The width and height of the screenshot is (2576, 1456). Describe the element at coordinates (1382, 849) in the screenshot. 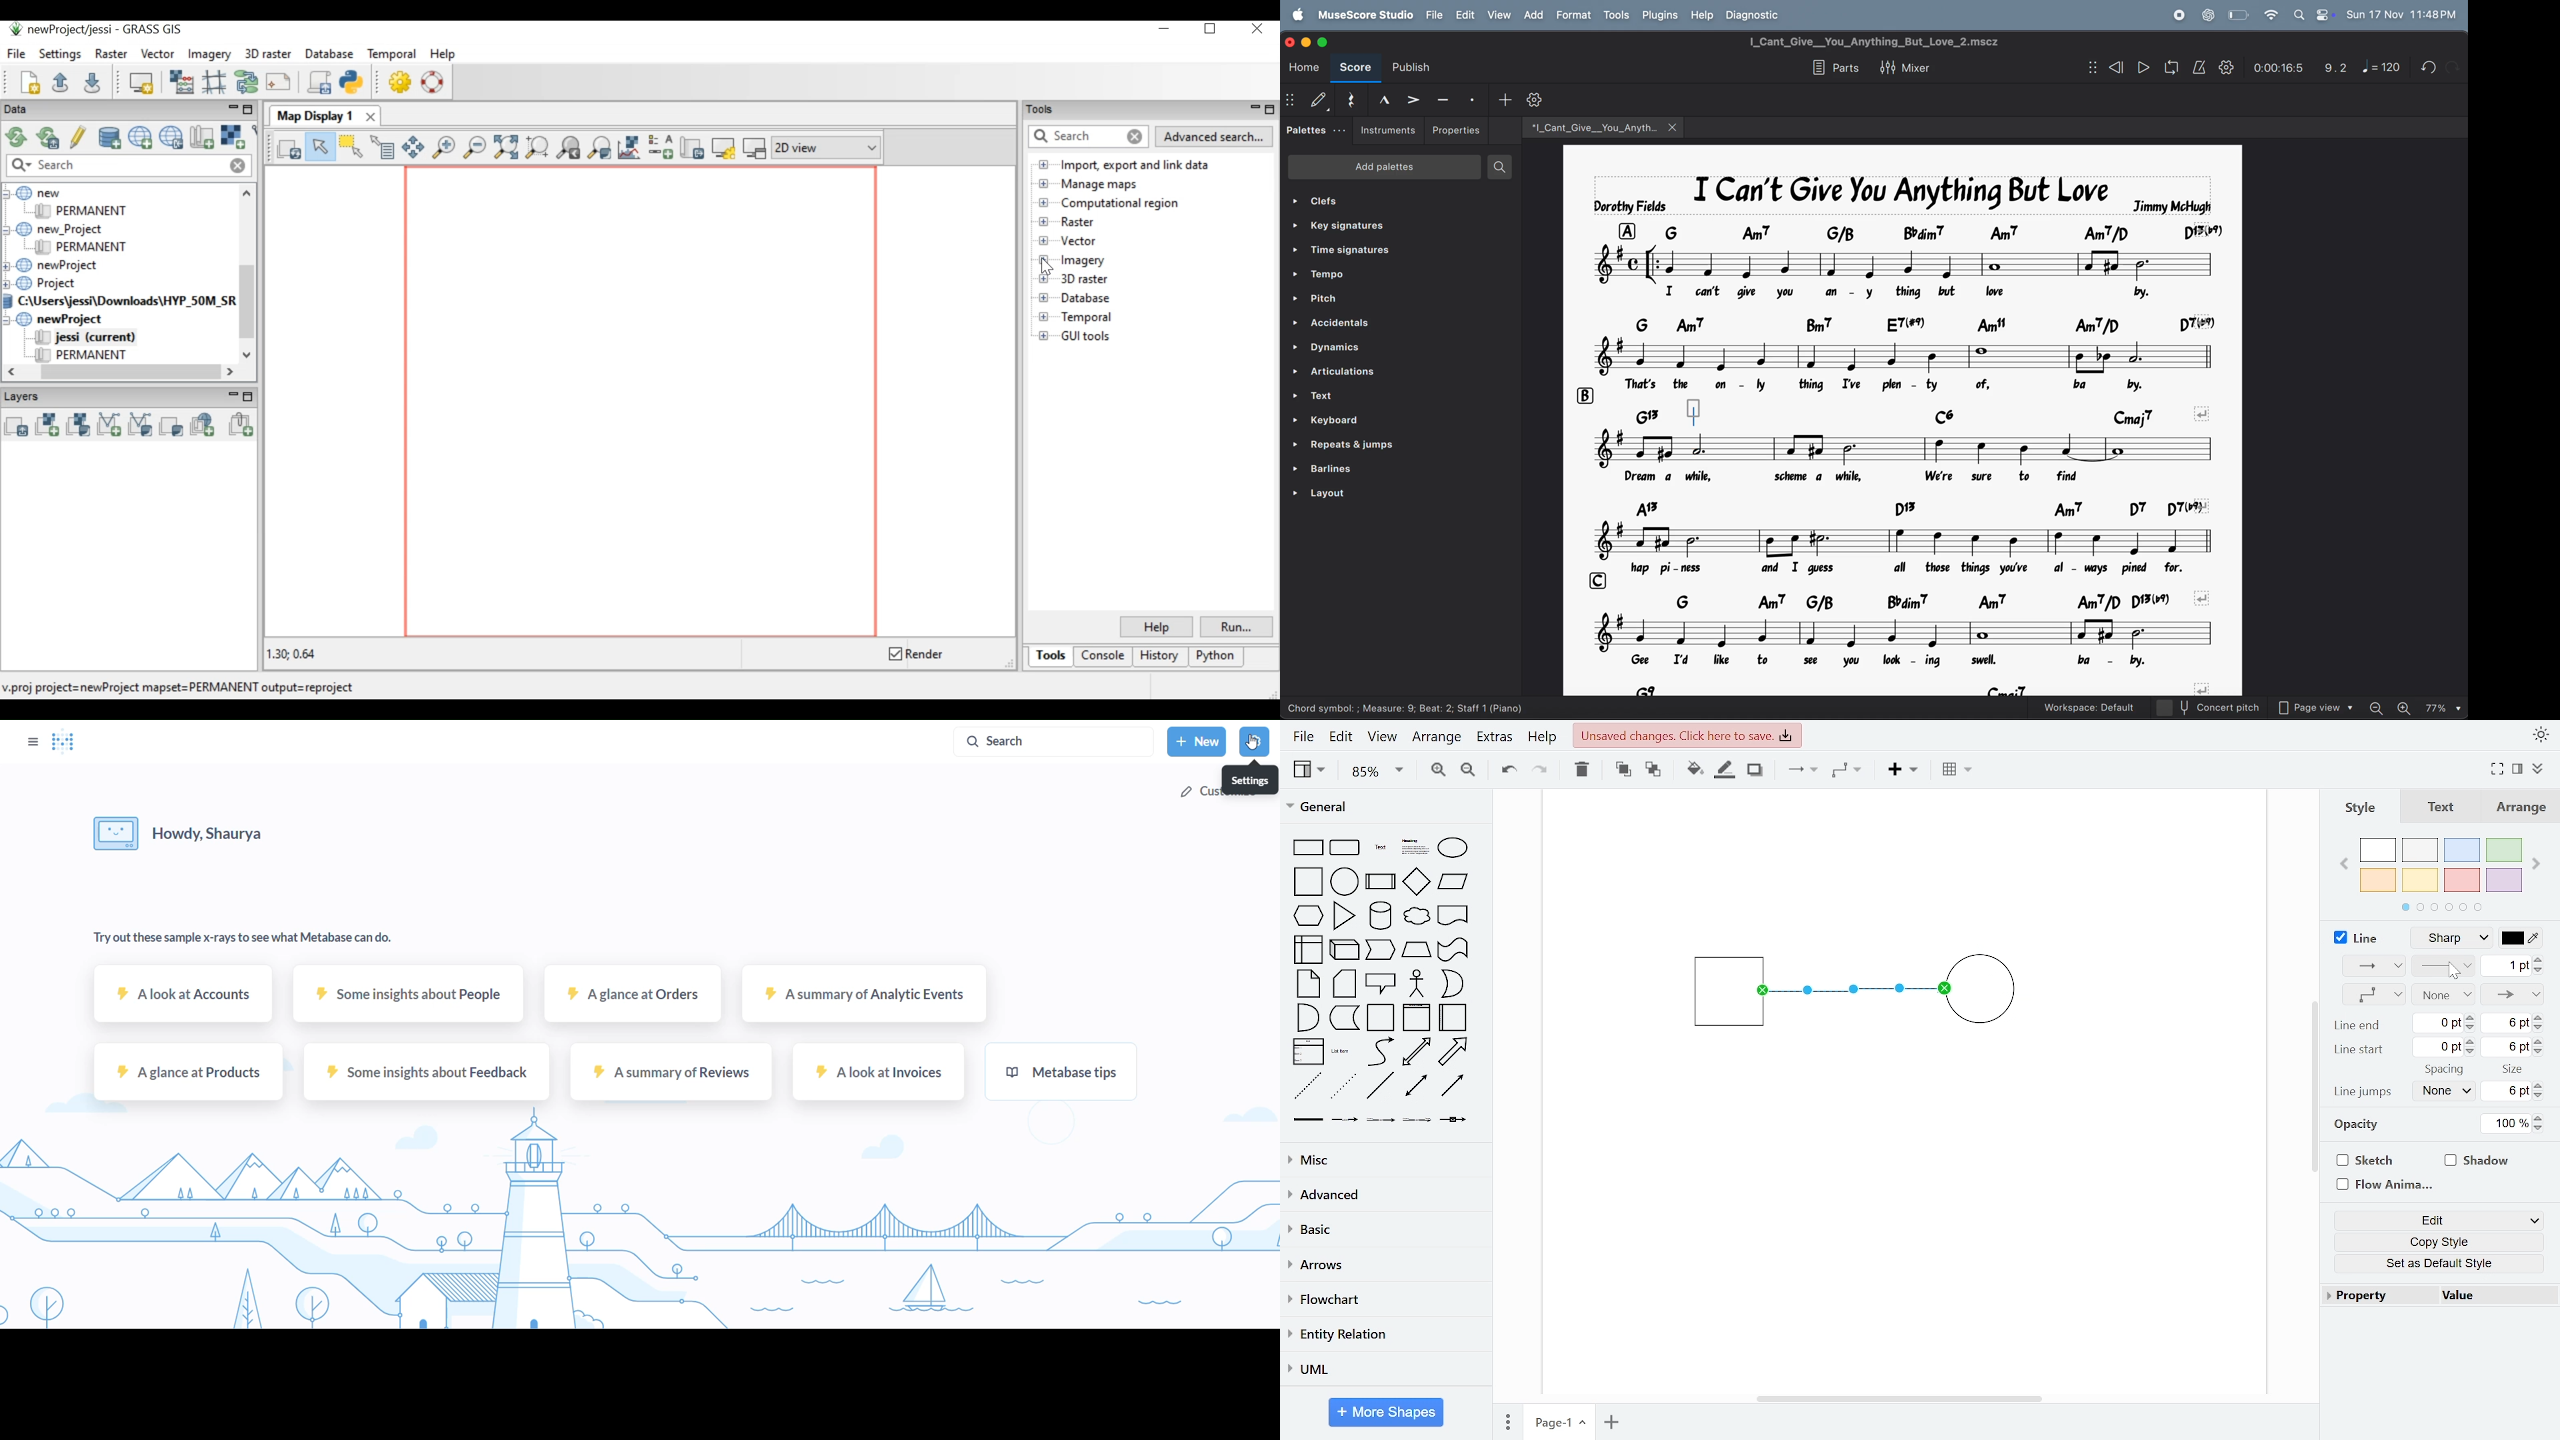

I see `text` at that location.